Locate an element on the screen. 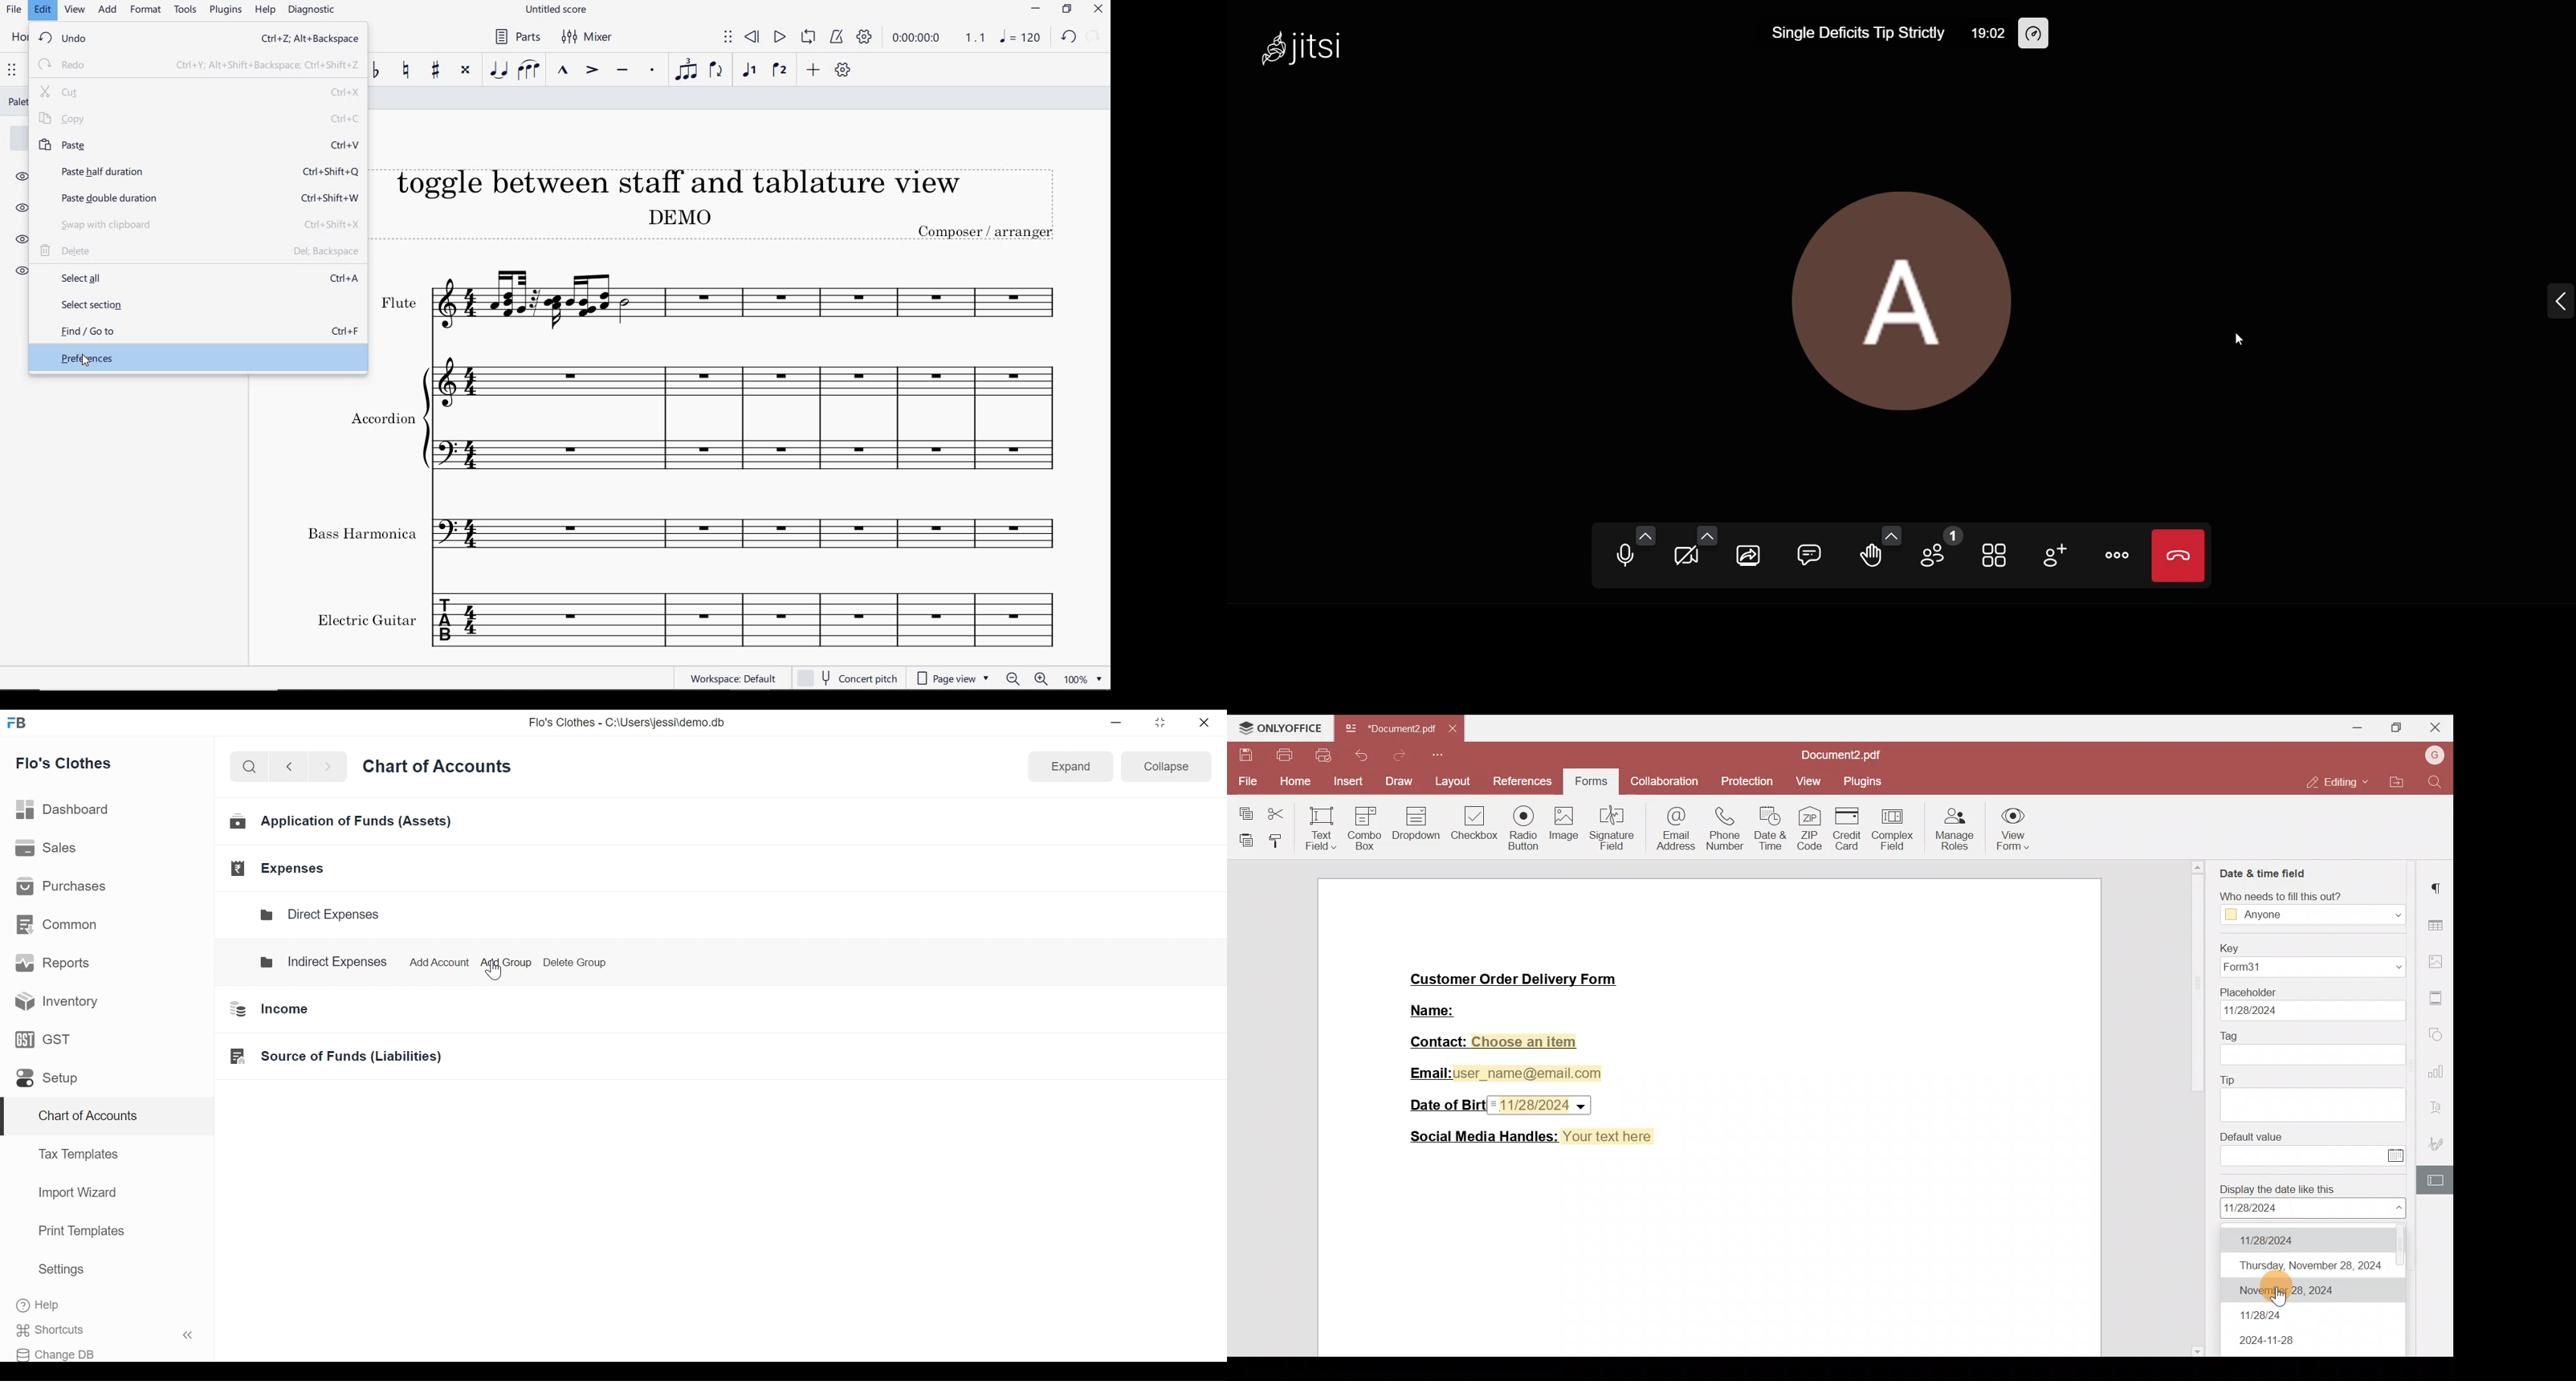  RESTORE DOWN is located at coordinates (1066, 10).